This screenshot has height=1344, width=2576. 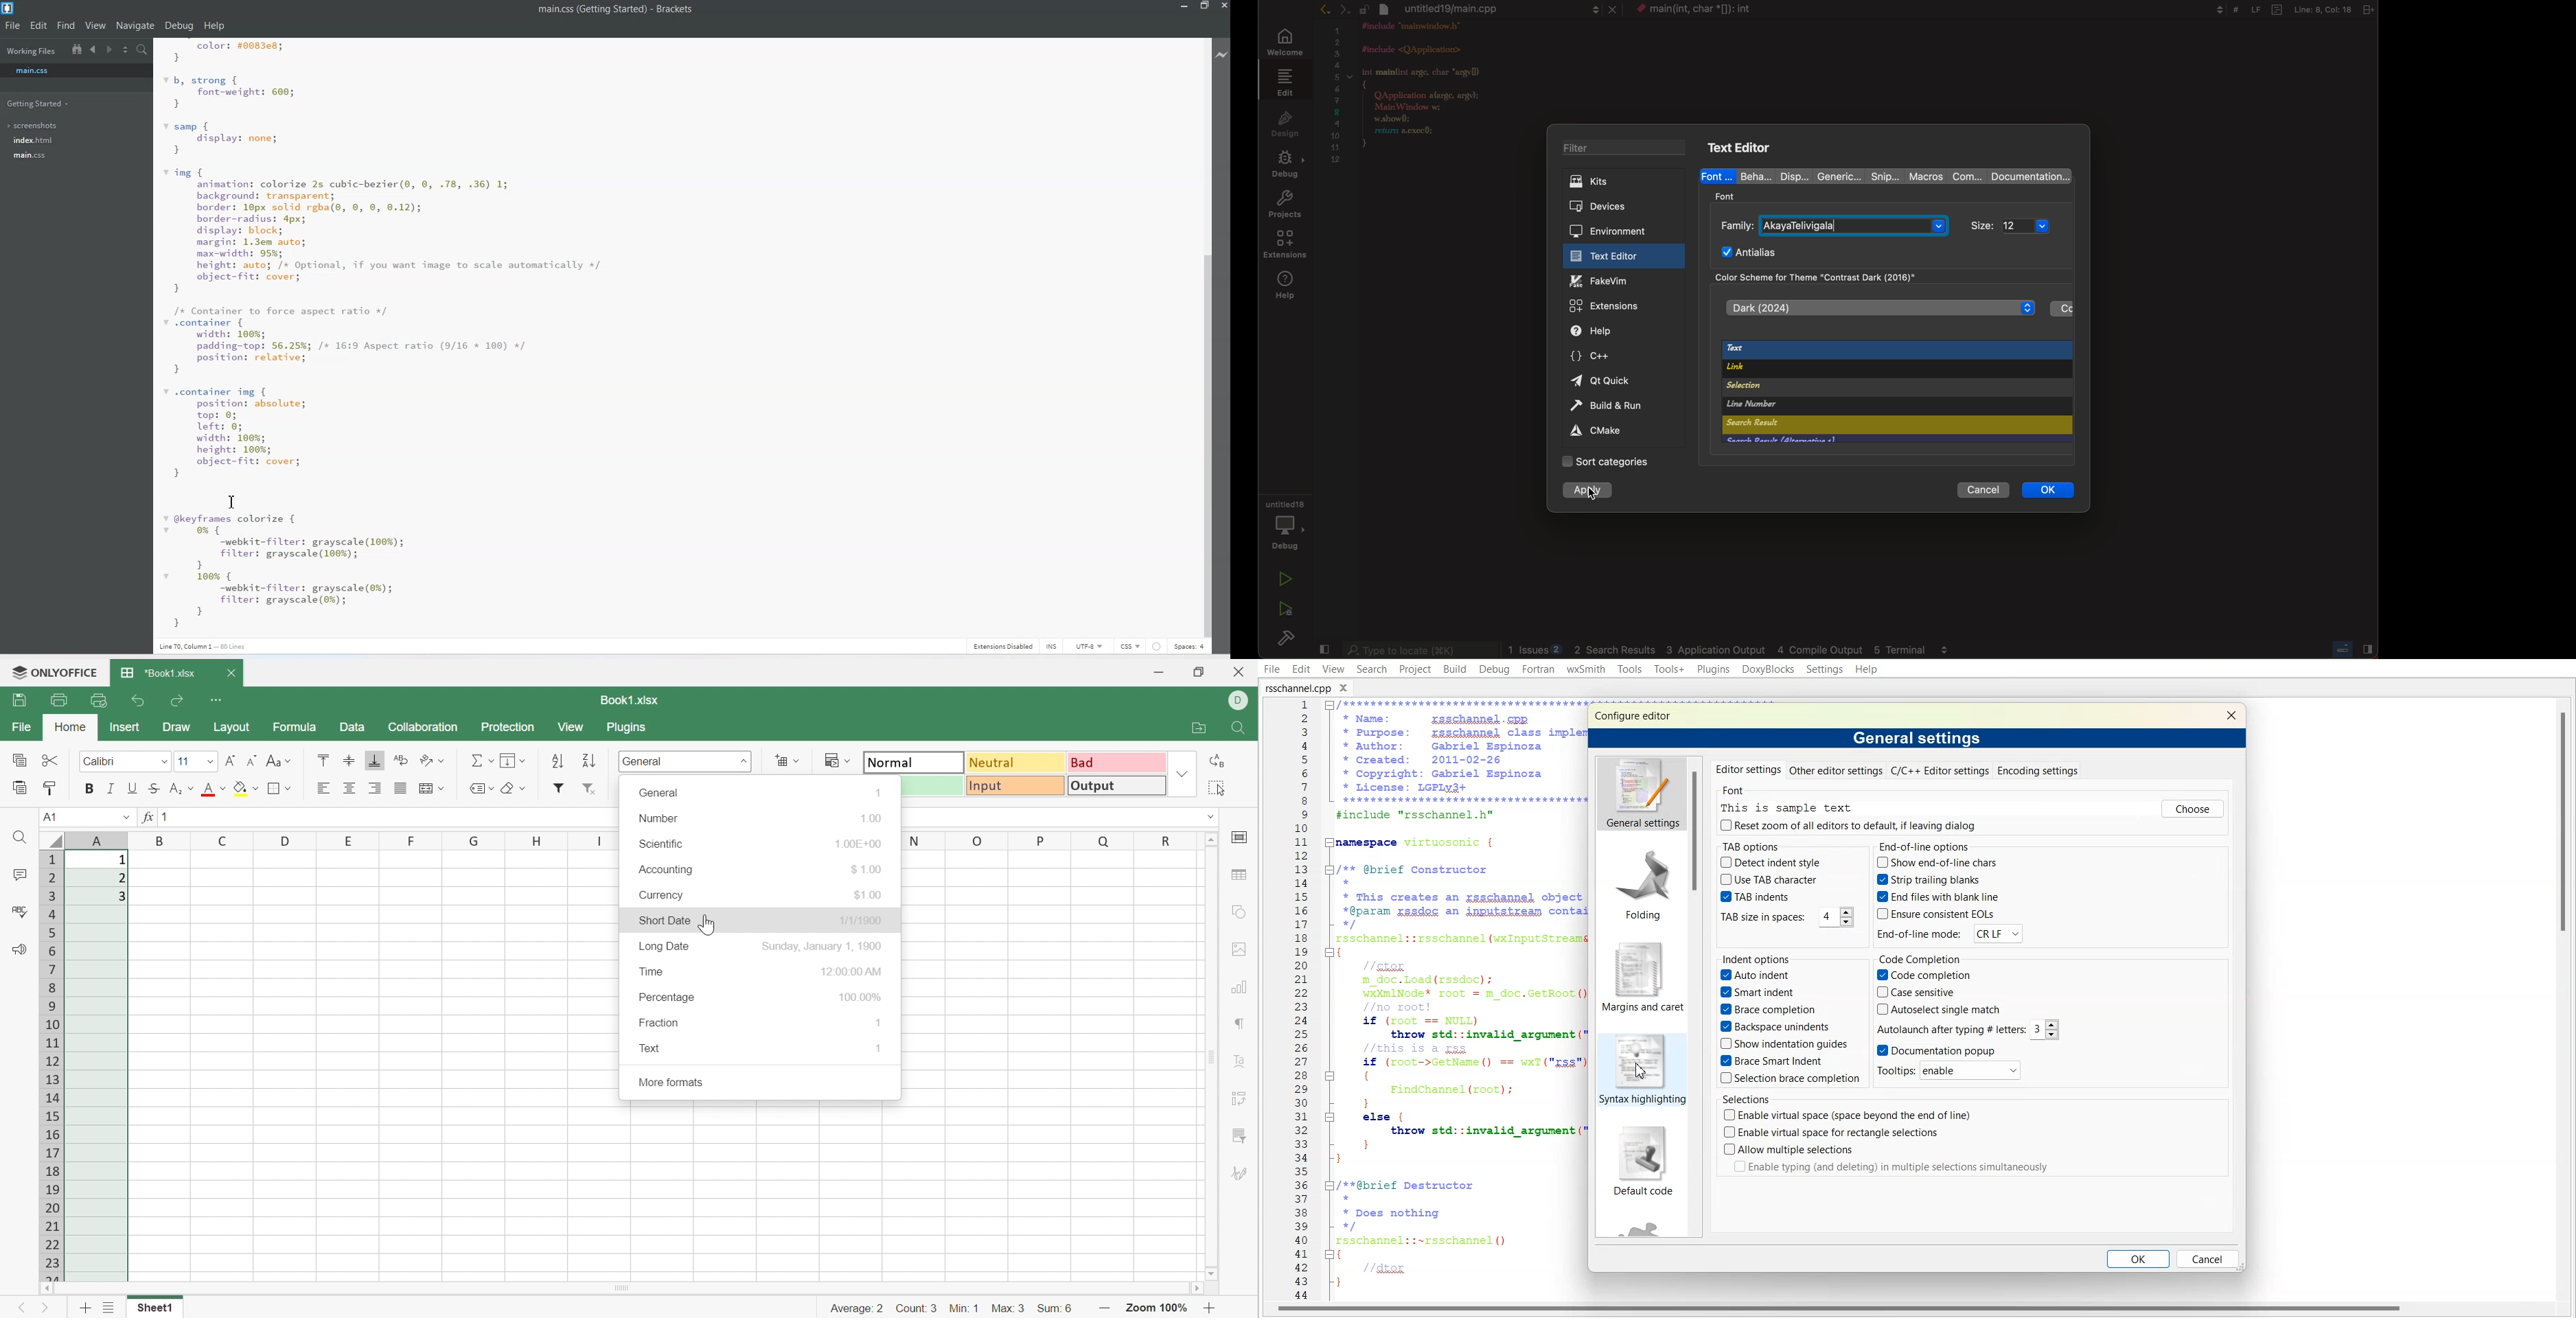 What do you see at coordinates (155, 787) in the screenshot?
I see `Strikethrough` at bounding box center [155, 787].